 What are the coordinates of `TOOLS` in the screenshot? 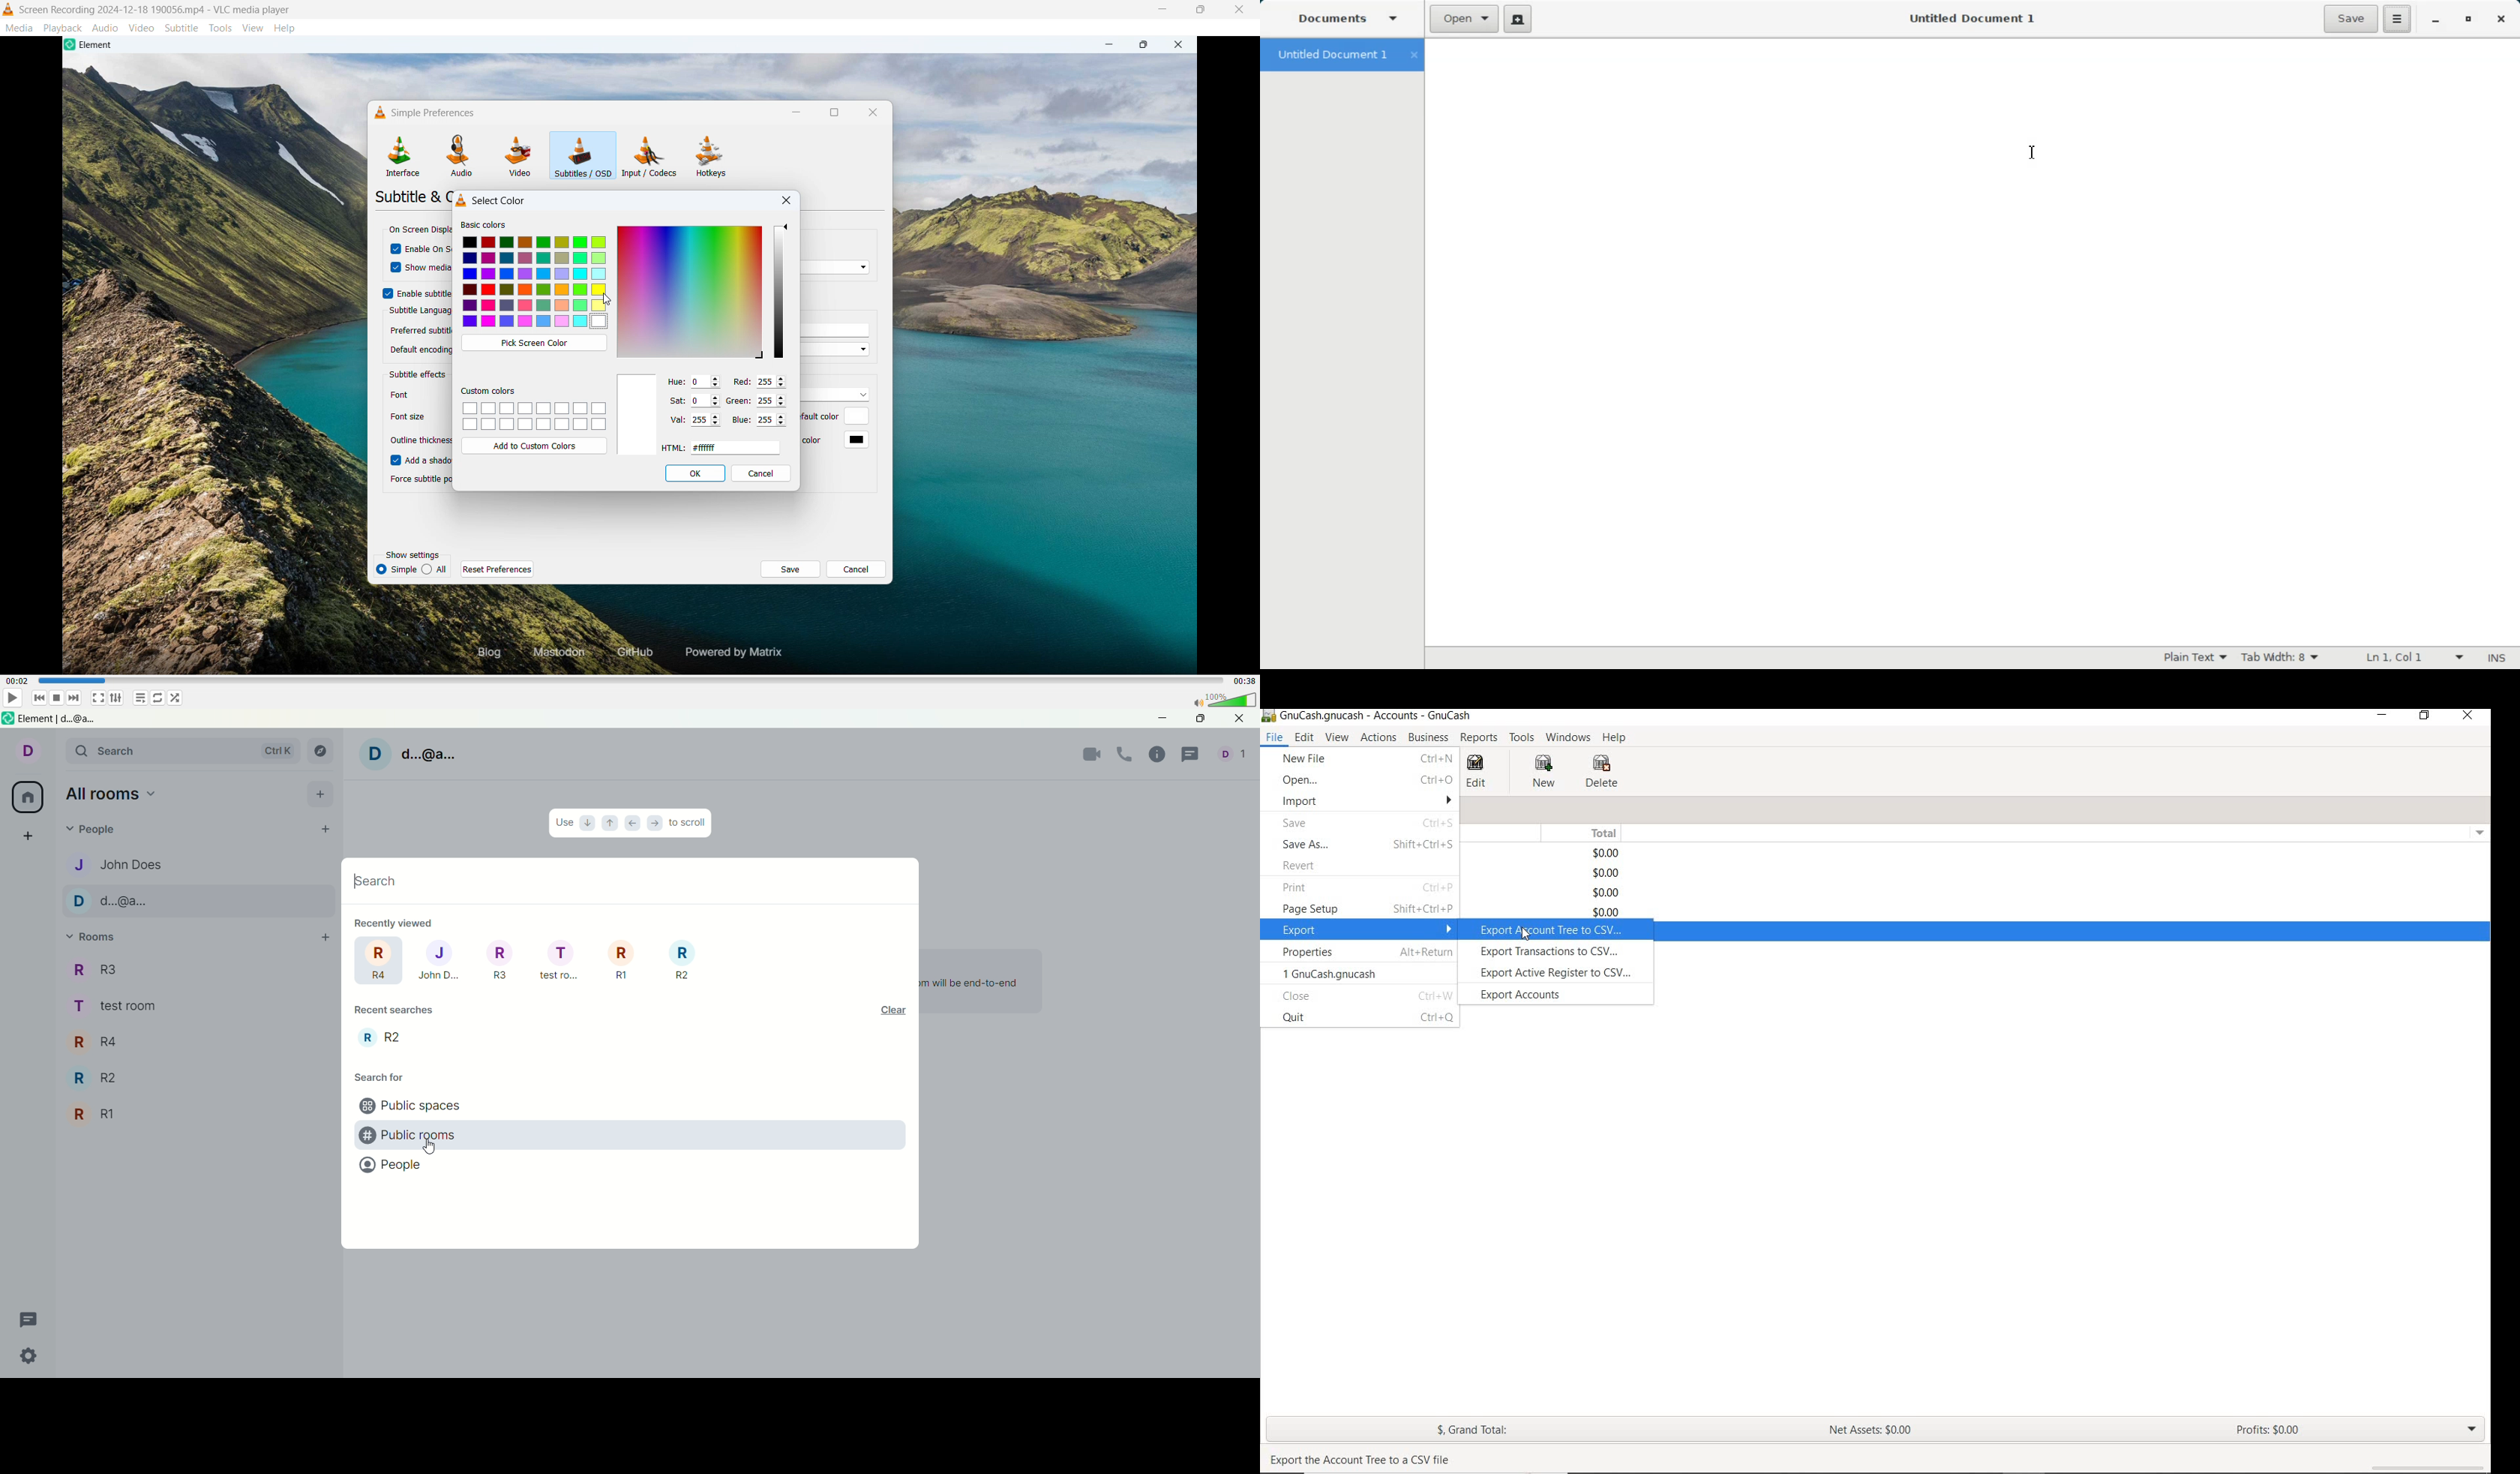 It's located at (1522, 738).